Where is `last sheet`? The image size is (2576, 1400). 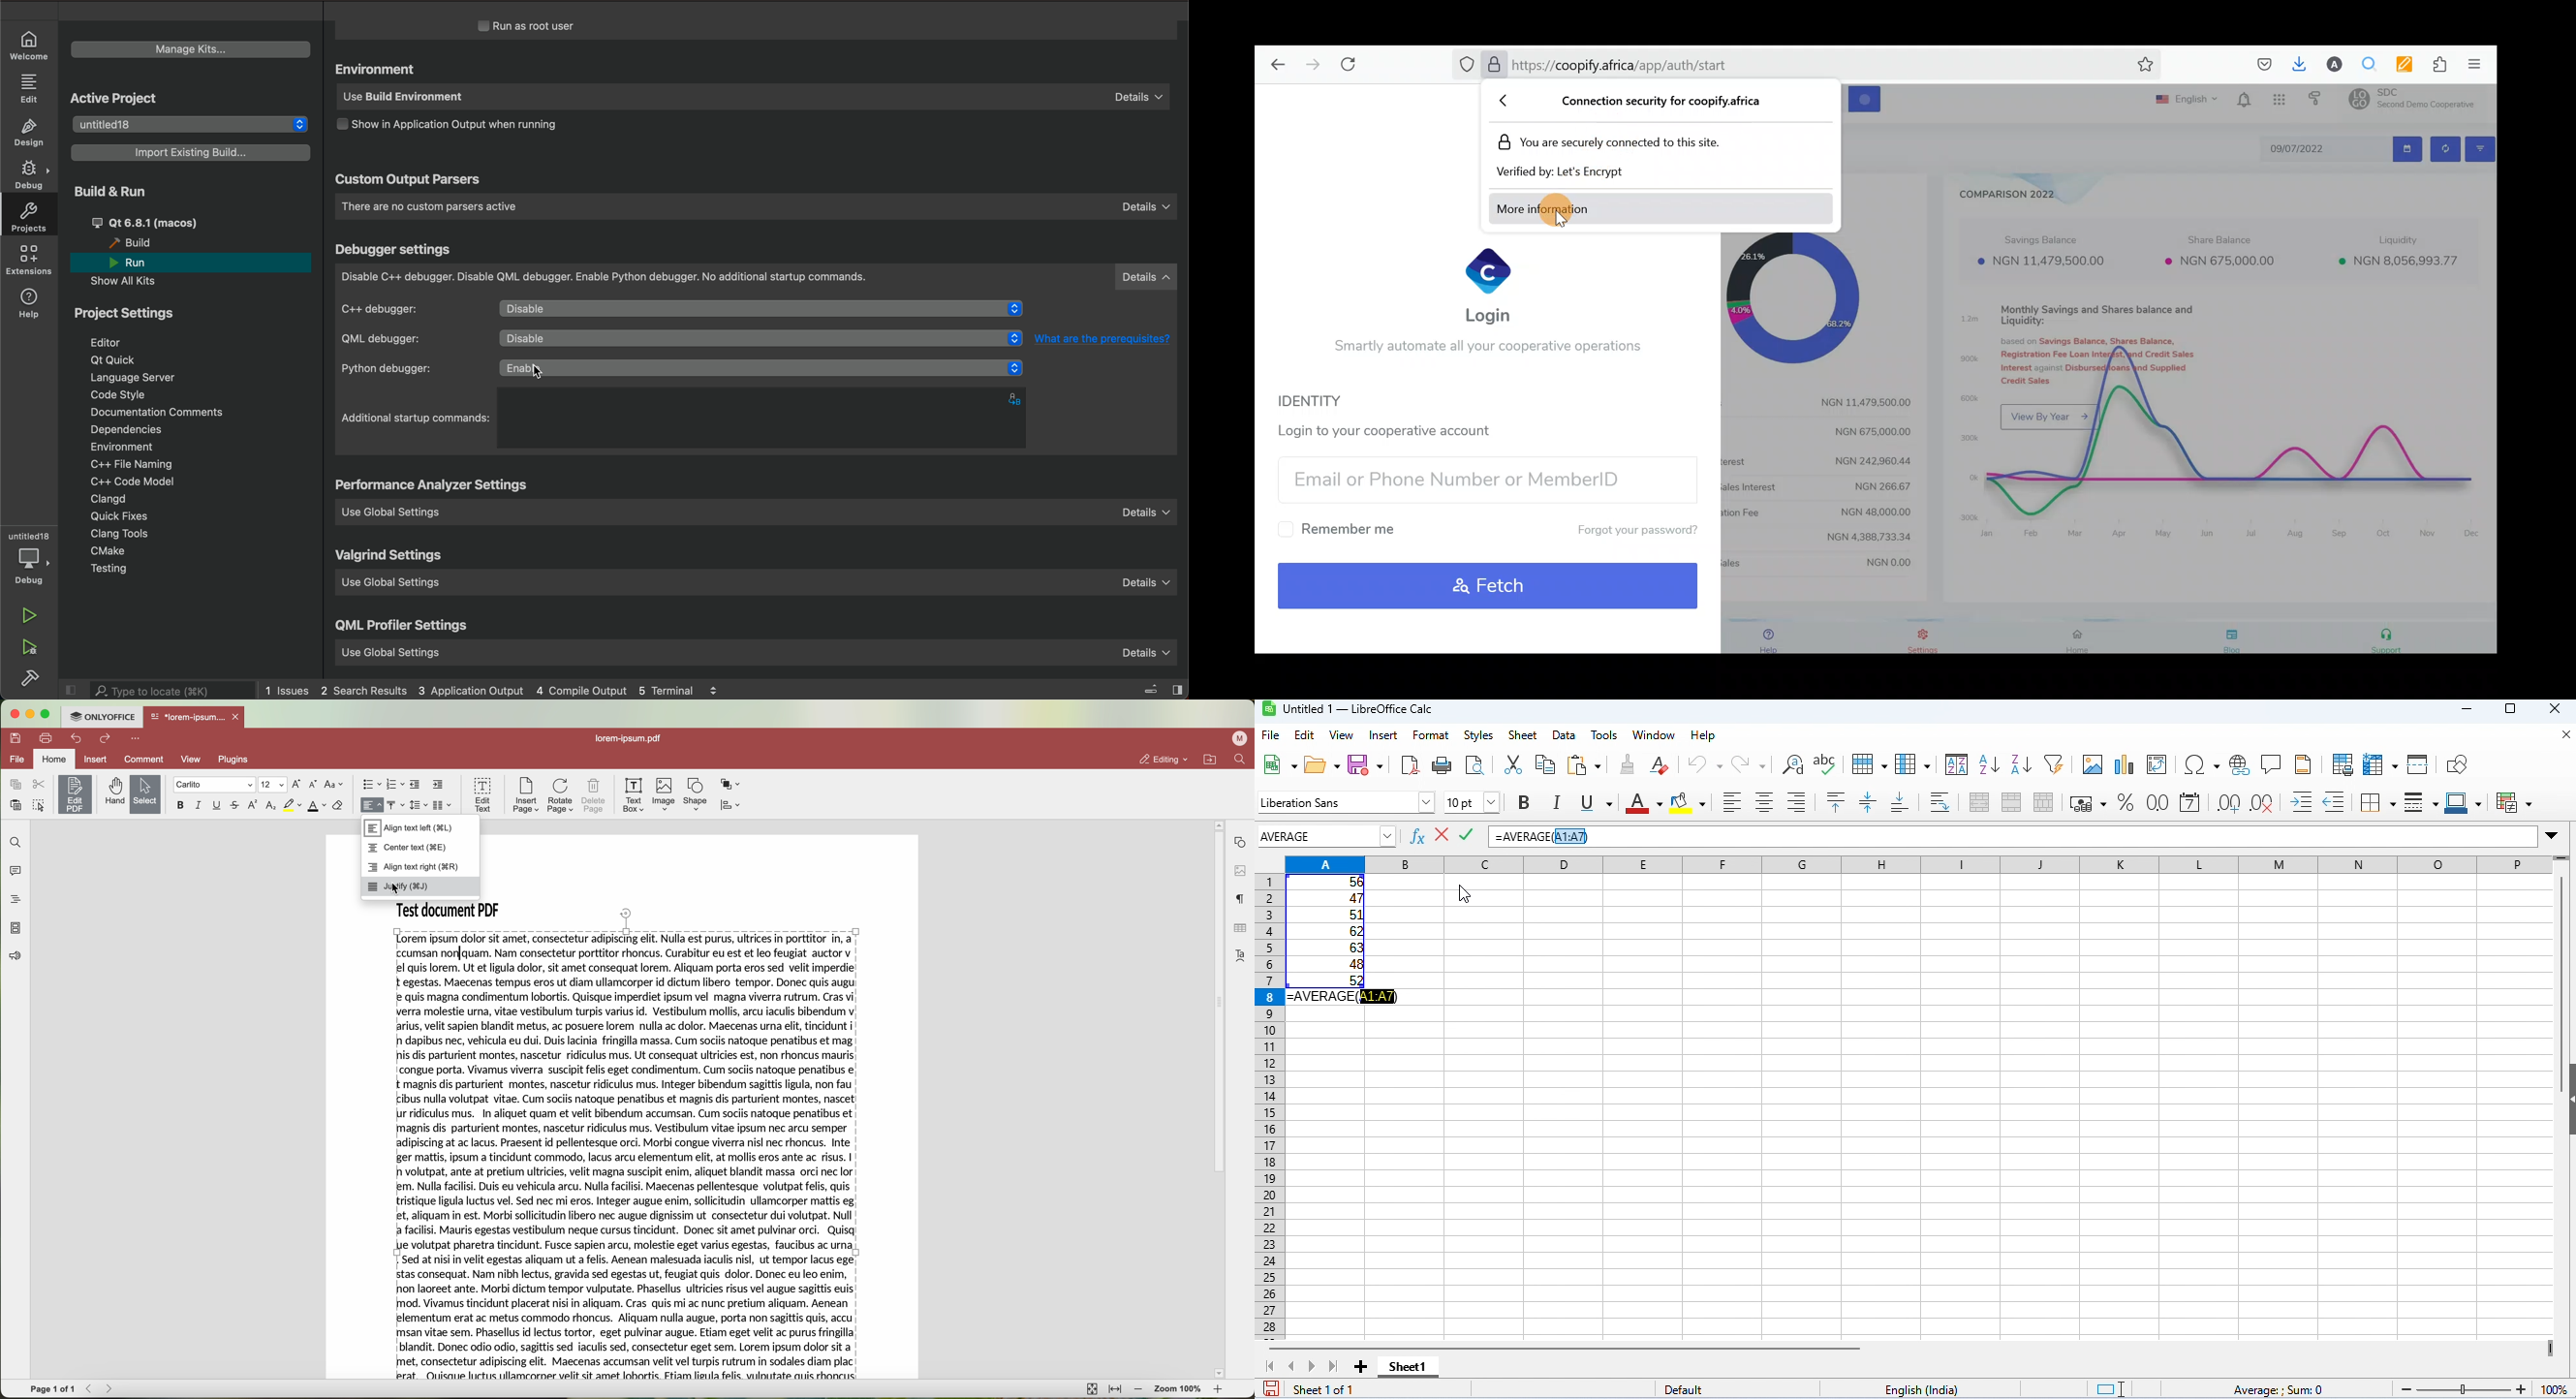 last sheet is located at coordinates (1333, 1366).